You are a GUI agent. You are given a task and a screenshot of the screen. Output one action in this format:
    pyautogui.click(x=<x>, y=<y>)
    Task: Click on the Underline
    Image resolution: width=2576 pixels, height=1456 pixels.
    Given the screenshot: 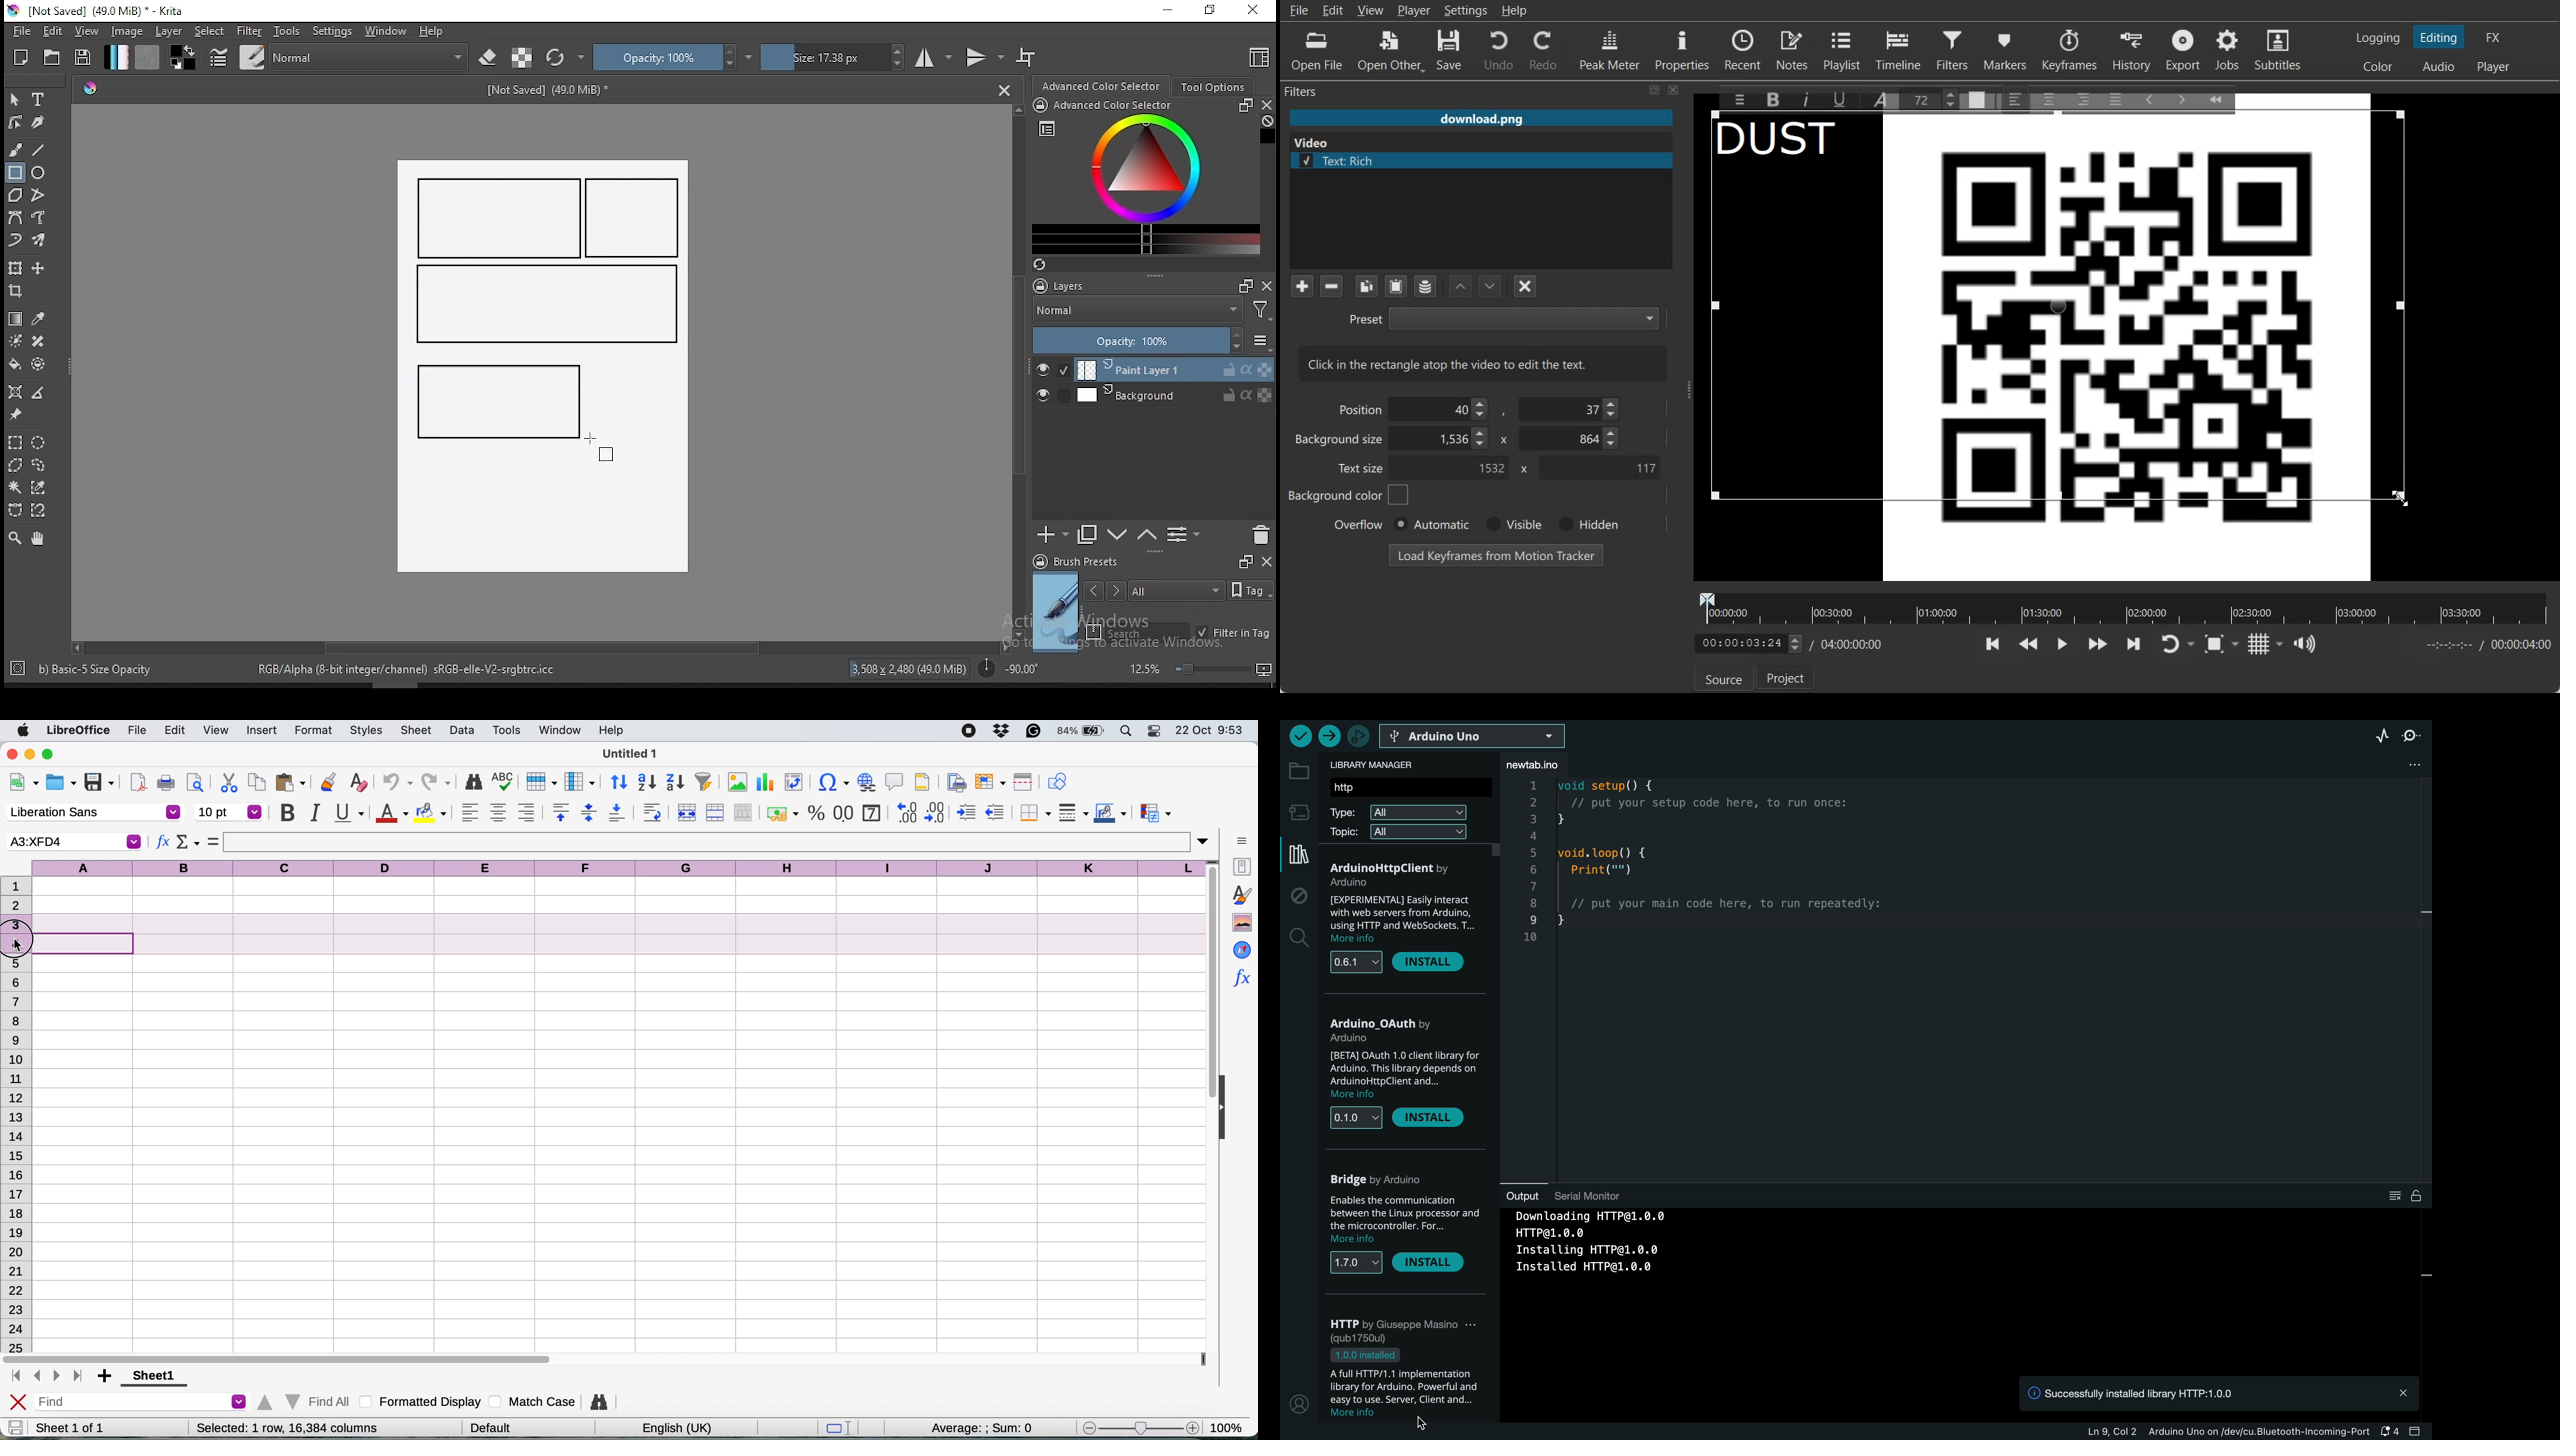 What is the action you would take?
    pyautogui.click(x=1845, y=99)
    